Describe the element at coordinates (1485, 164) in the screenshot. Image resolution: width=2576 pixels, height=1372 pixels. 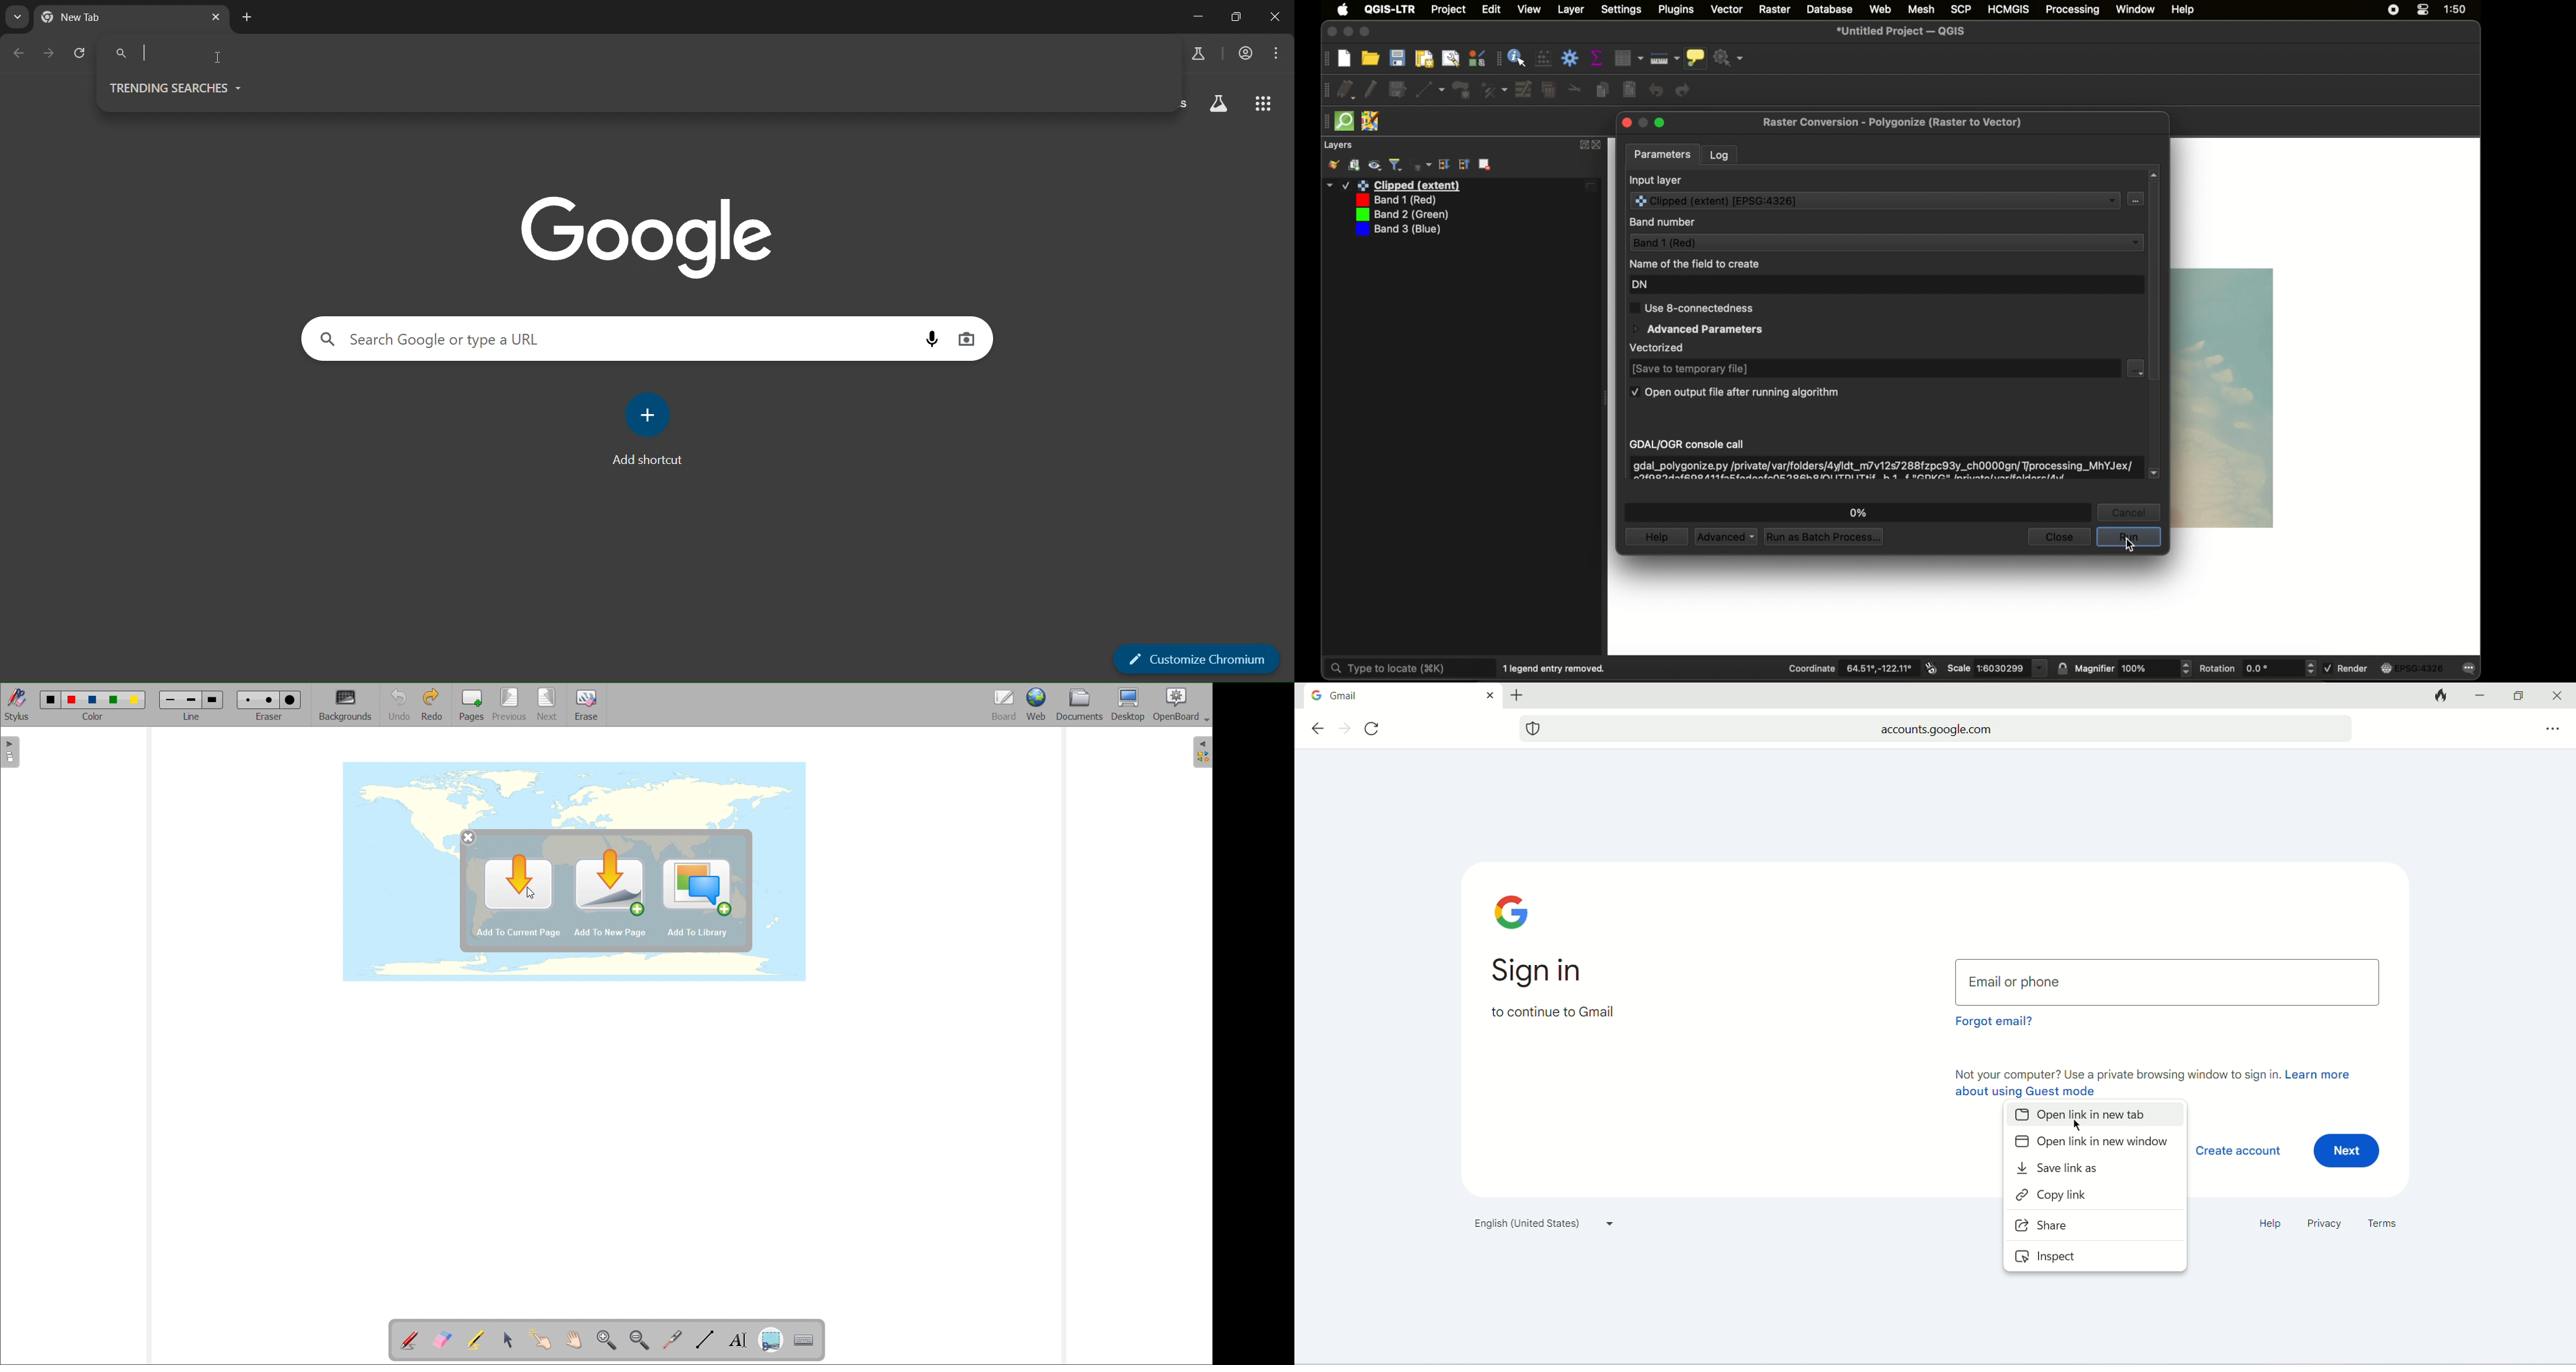
I see `remove layer` at that location.